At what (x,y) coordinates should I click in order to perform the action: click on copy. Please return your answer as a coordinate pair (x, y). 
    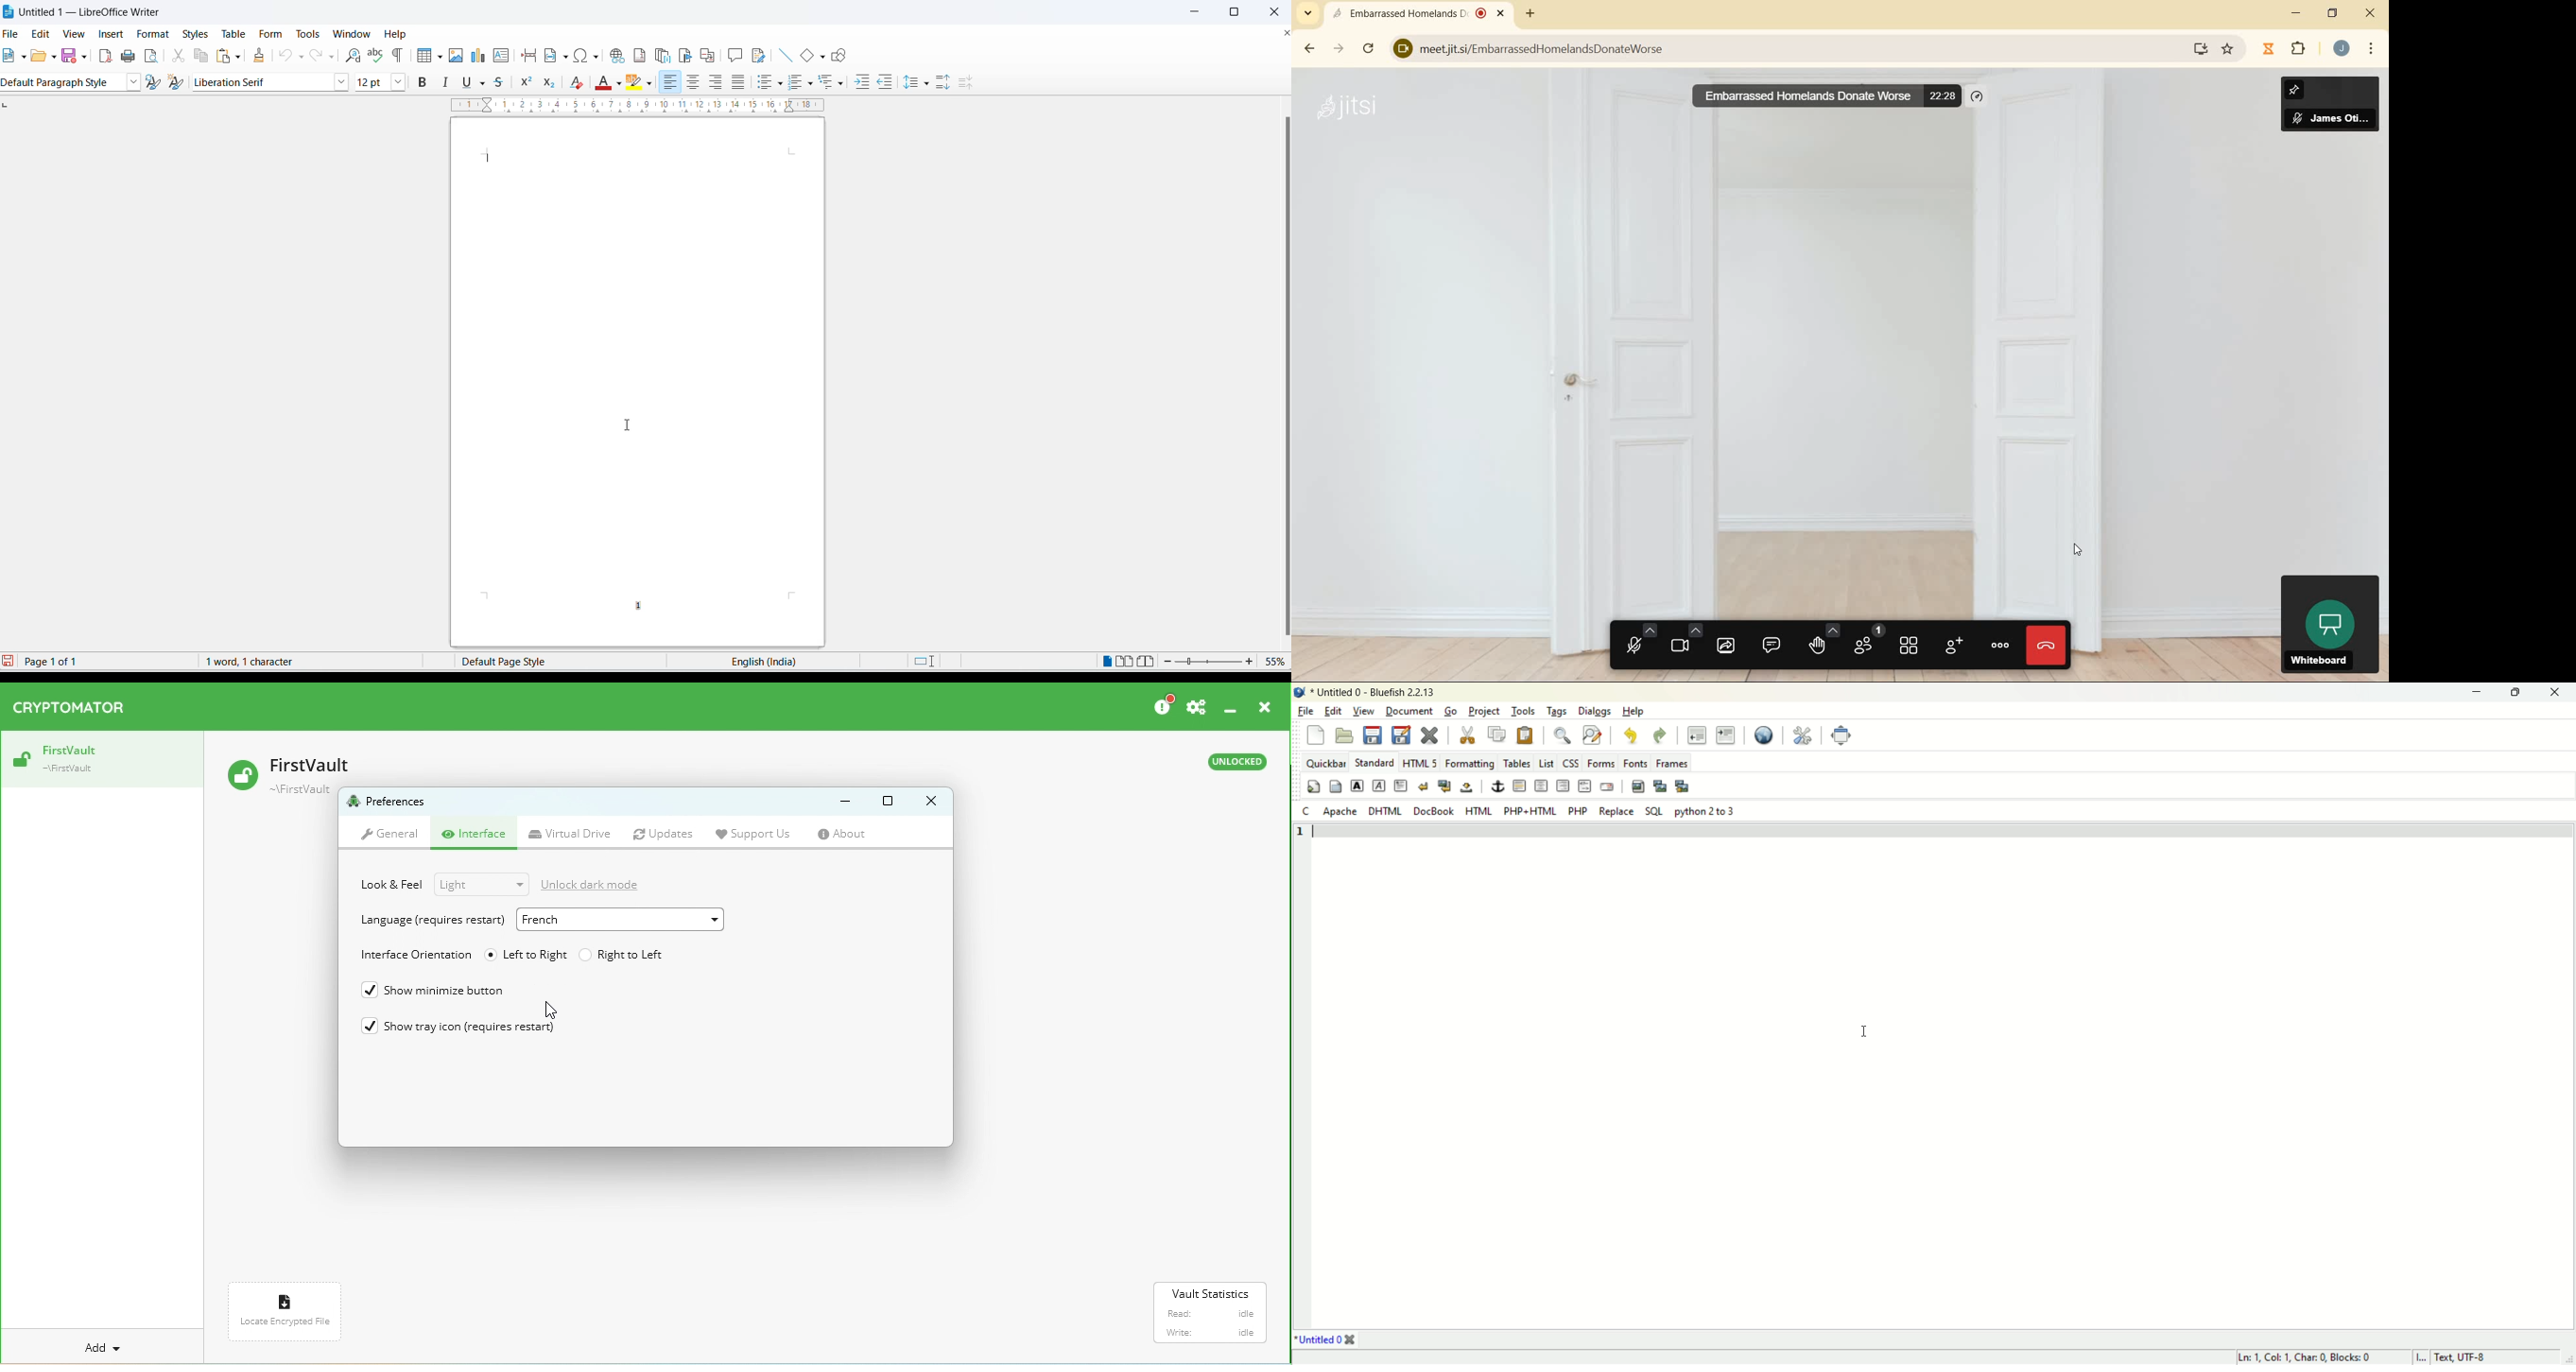
    Looking at the image, I should click on (1497, 734).